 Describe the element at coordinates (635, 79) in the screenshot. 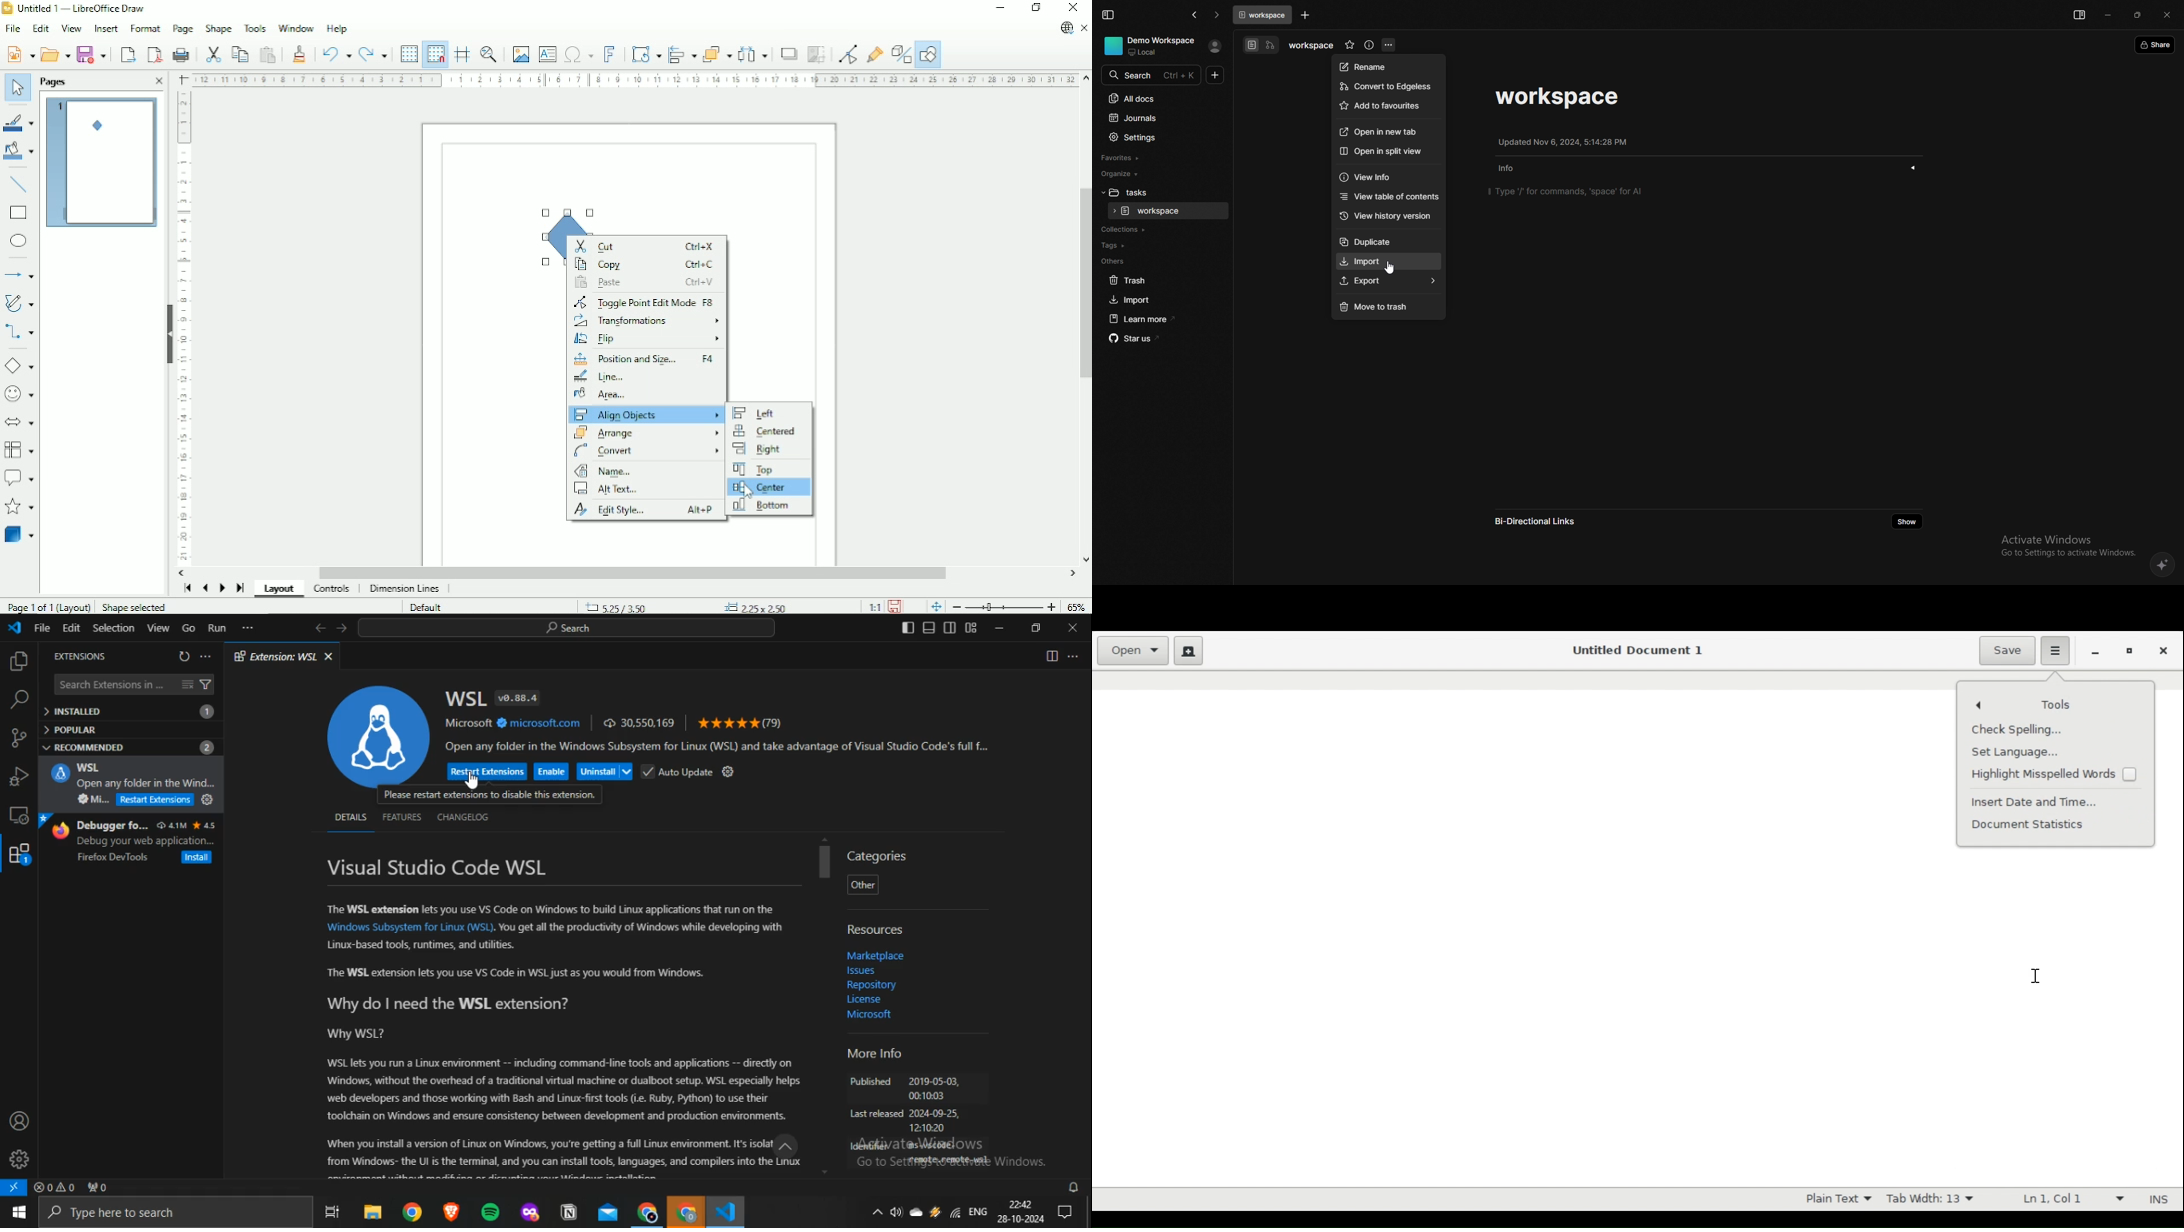

I see `Horizontal scale` at that location.